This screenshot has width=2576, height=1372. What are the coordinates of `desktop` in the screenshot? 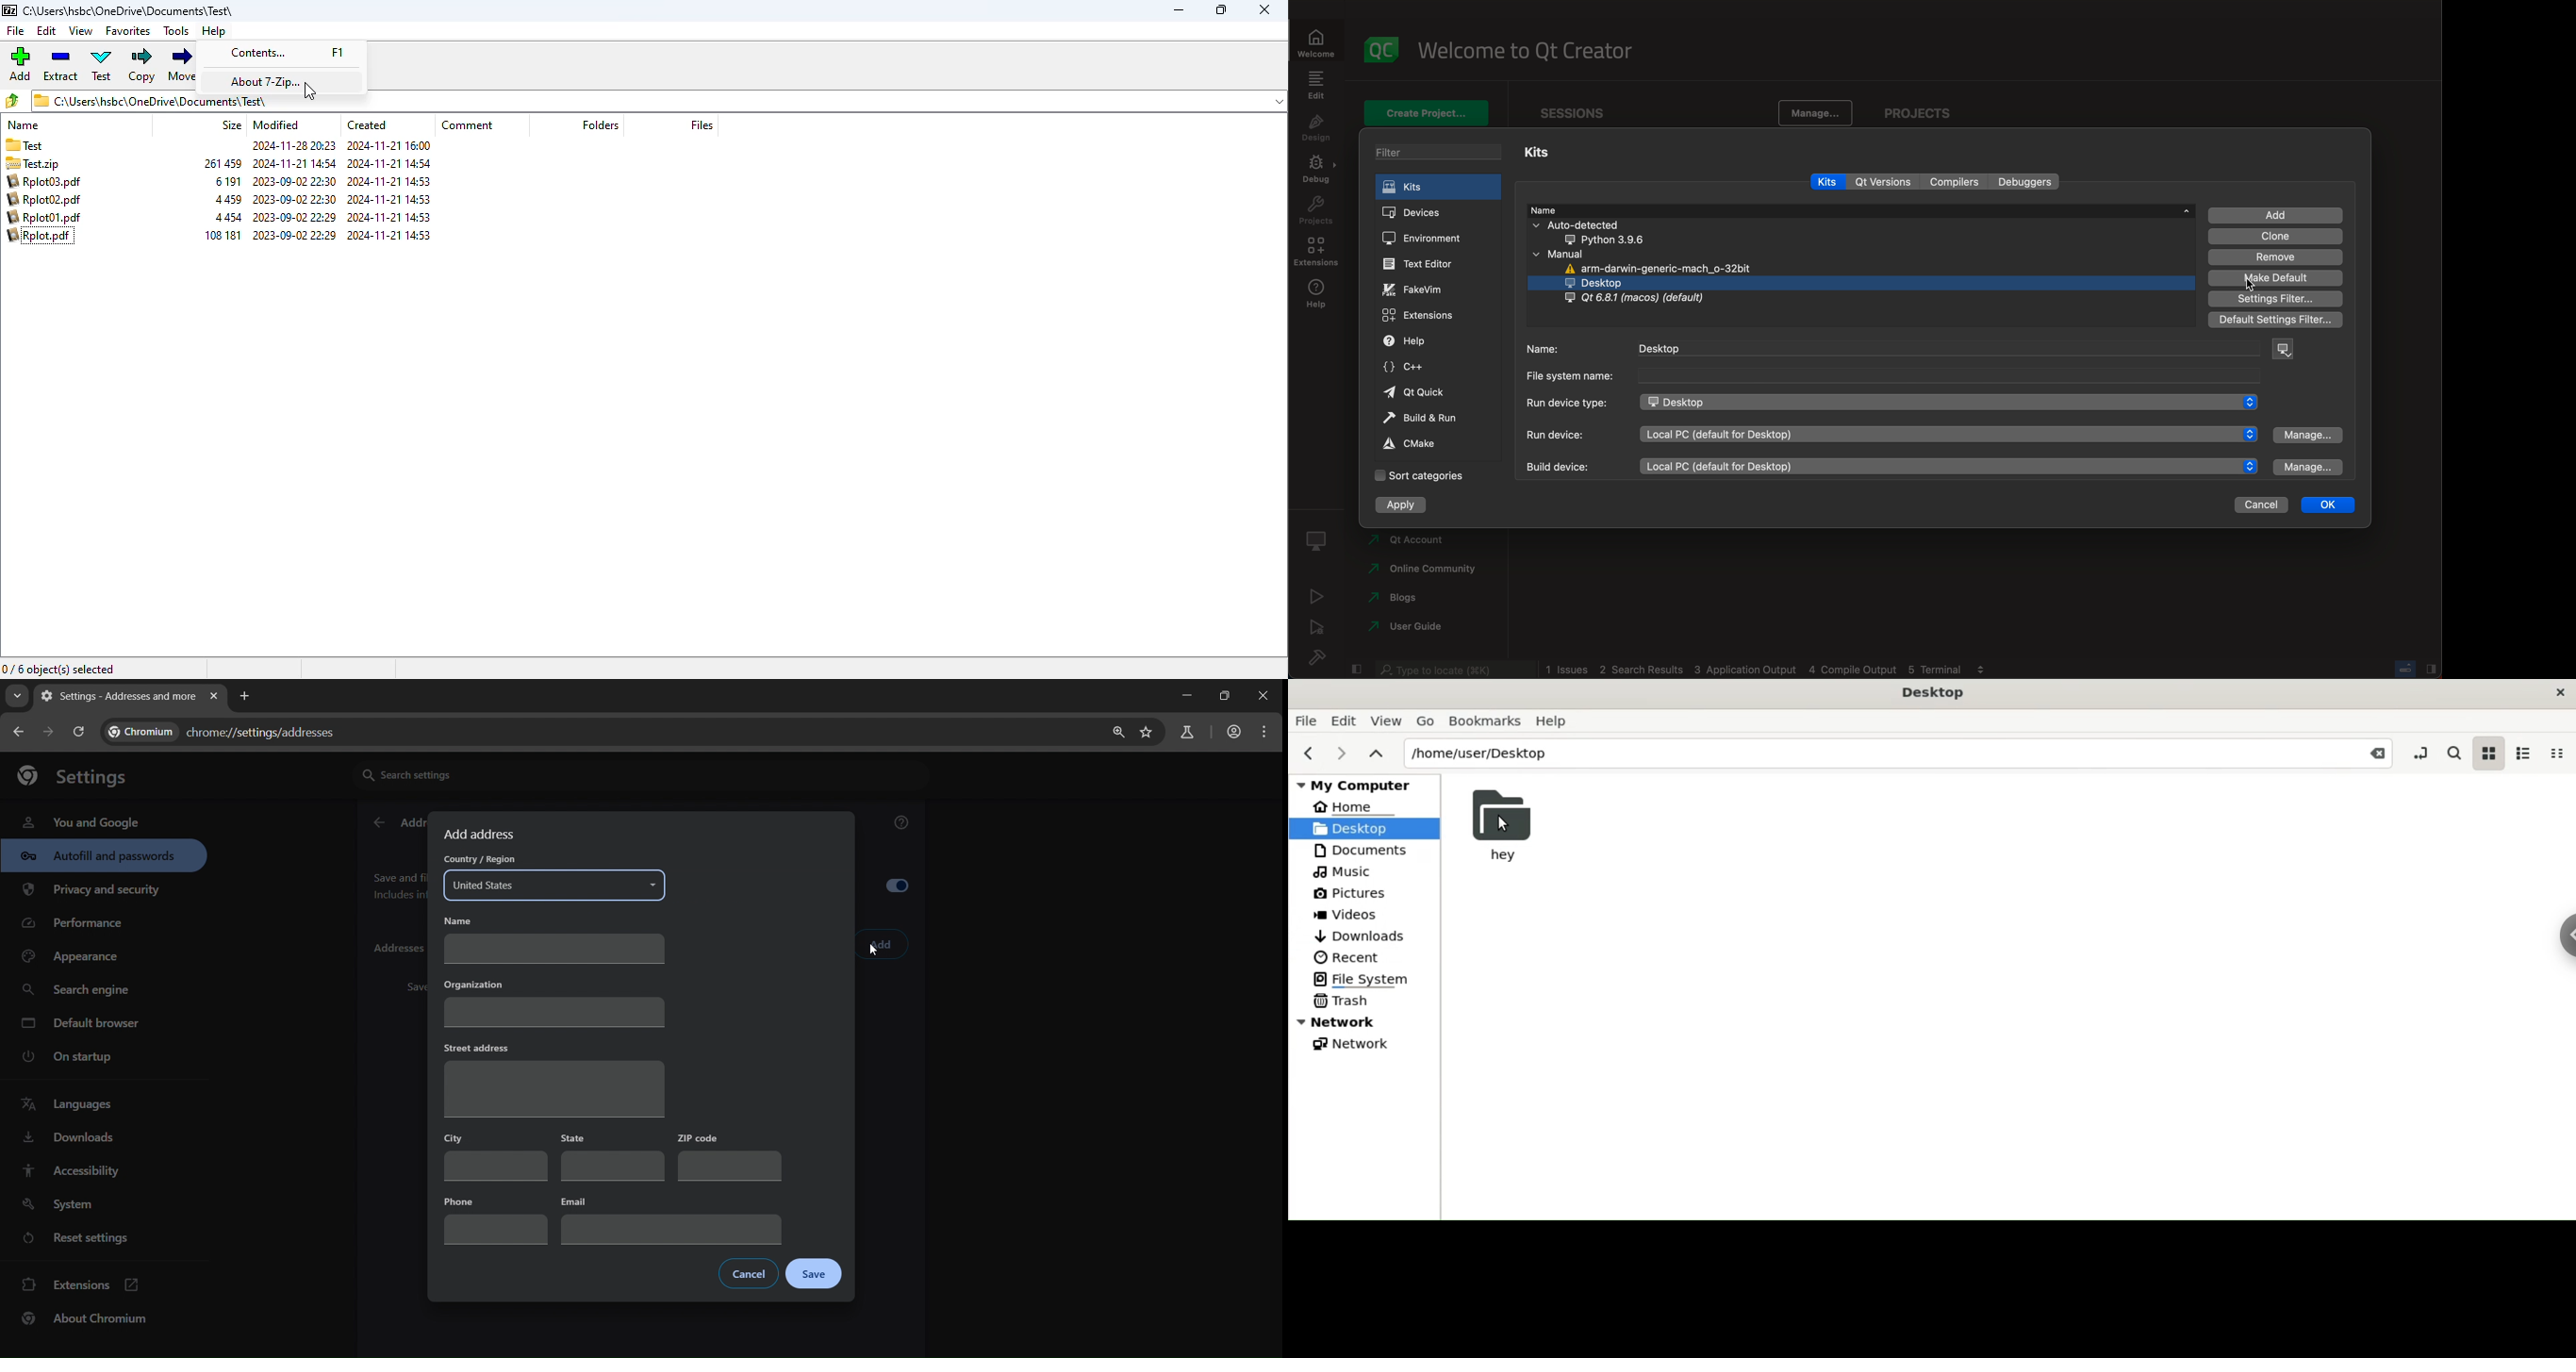 It's located at (1948, 403).